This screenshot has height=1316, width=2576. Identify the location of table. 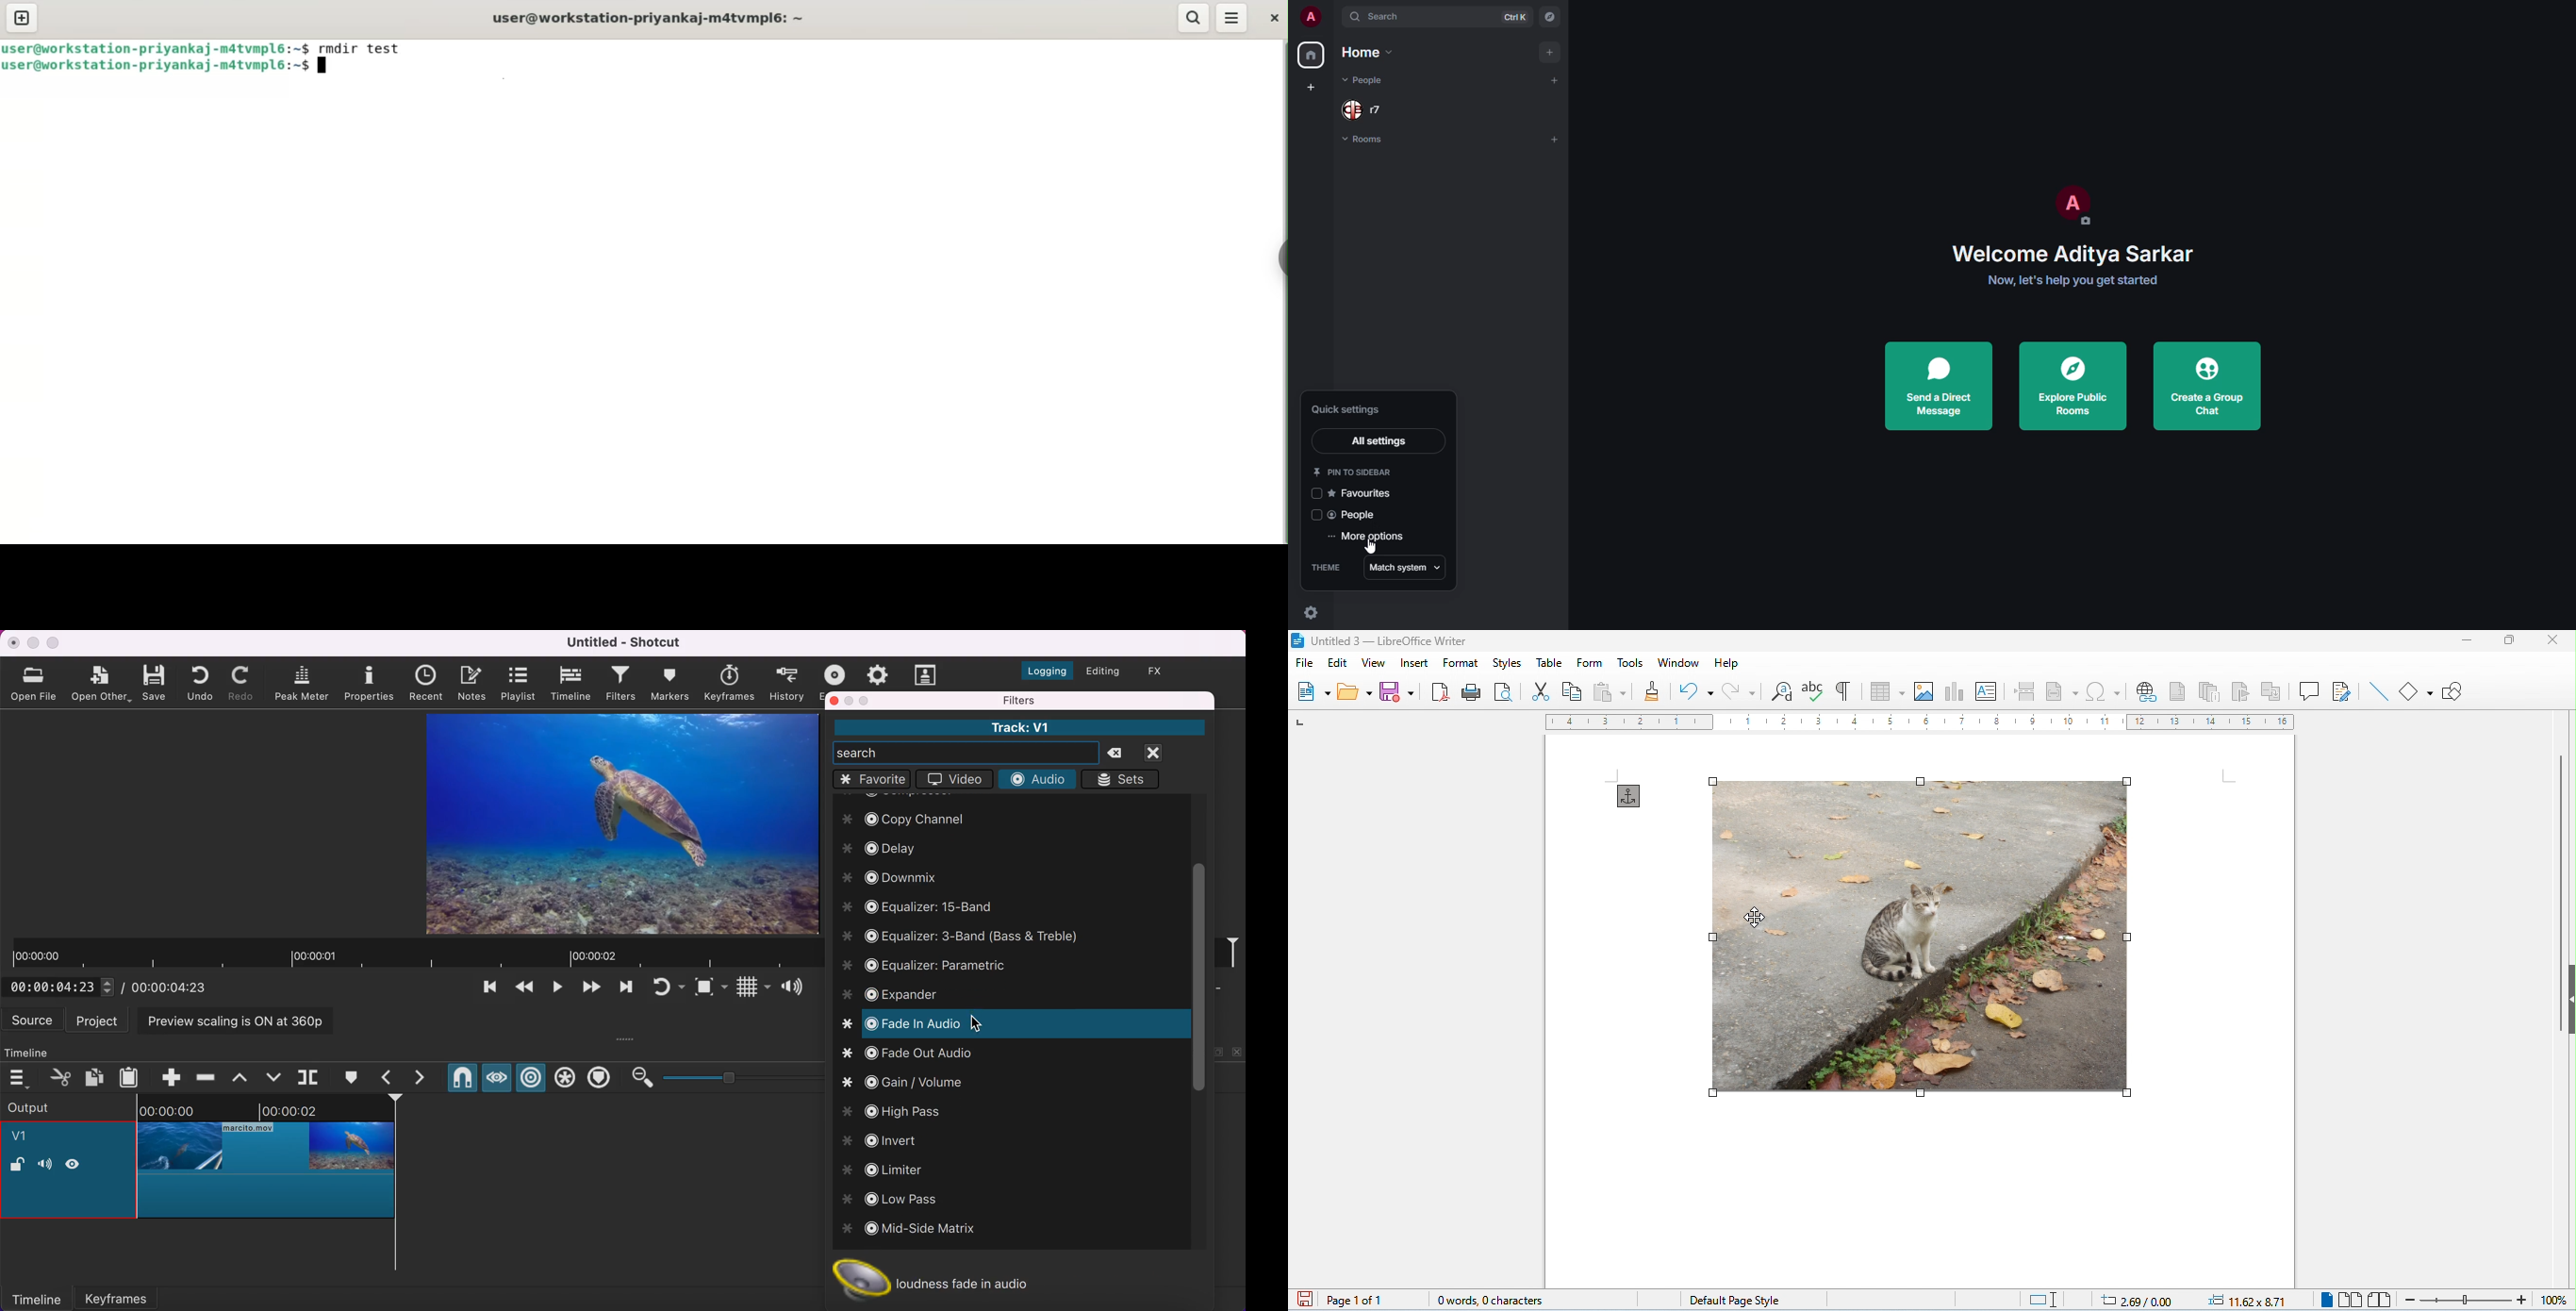
(1888, 691).